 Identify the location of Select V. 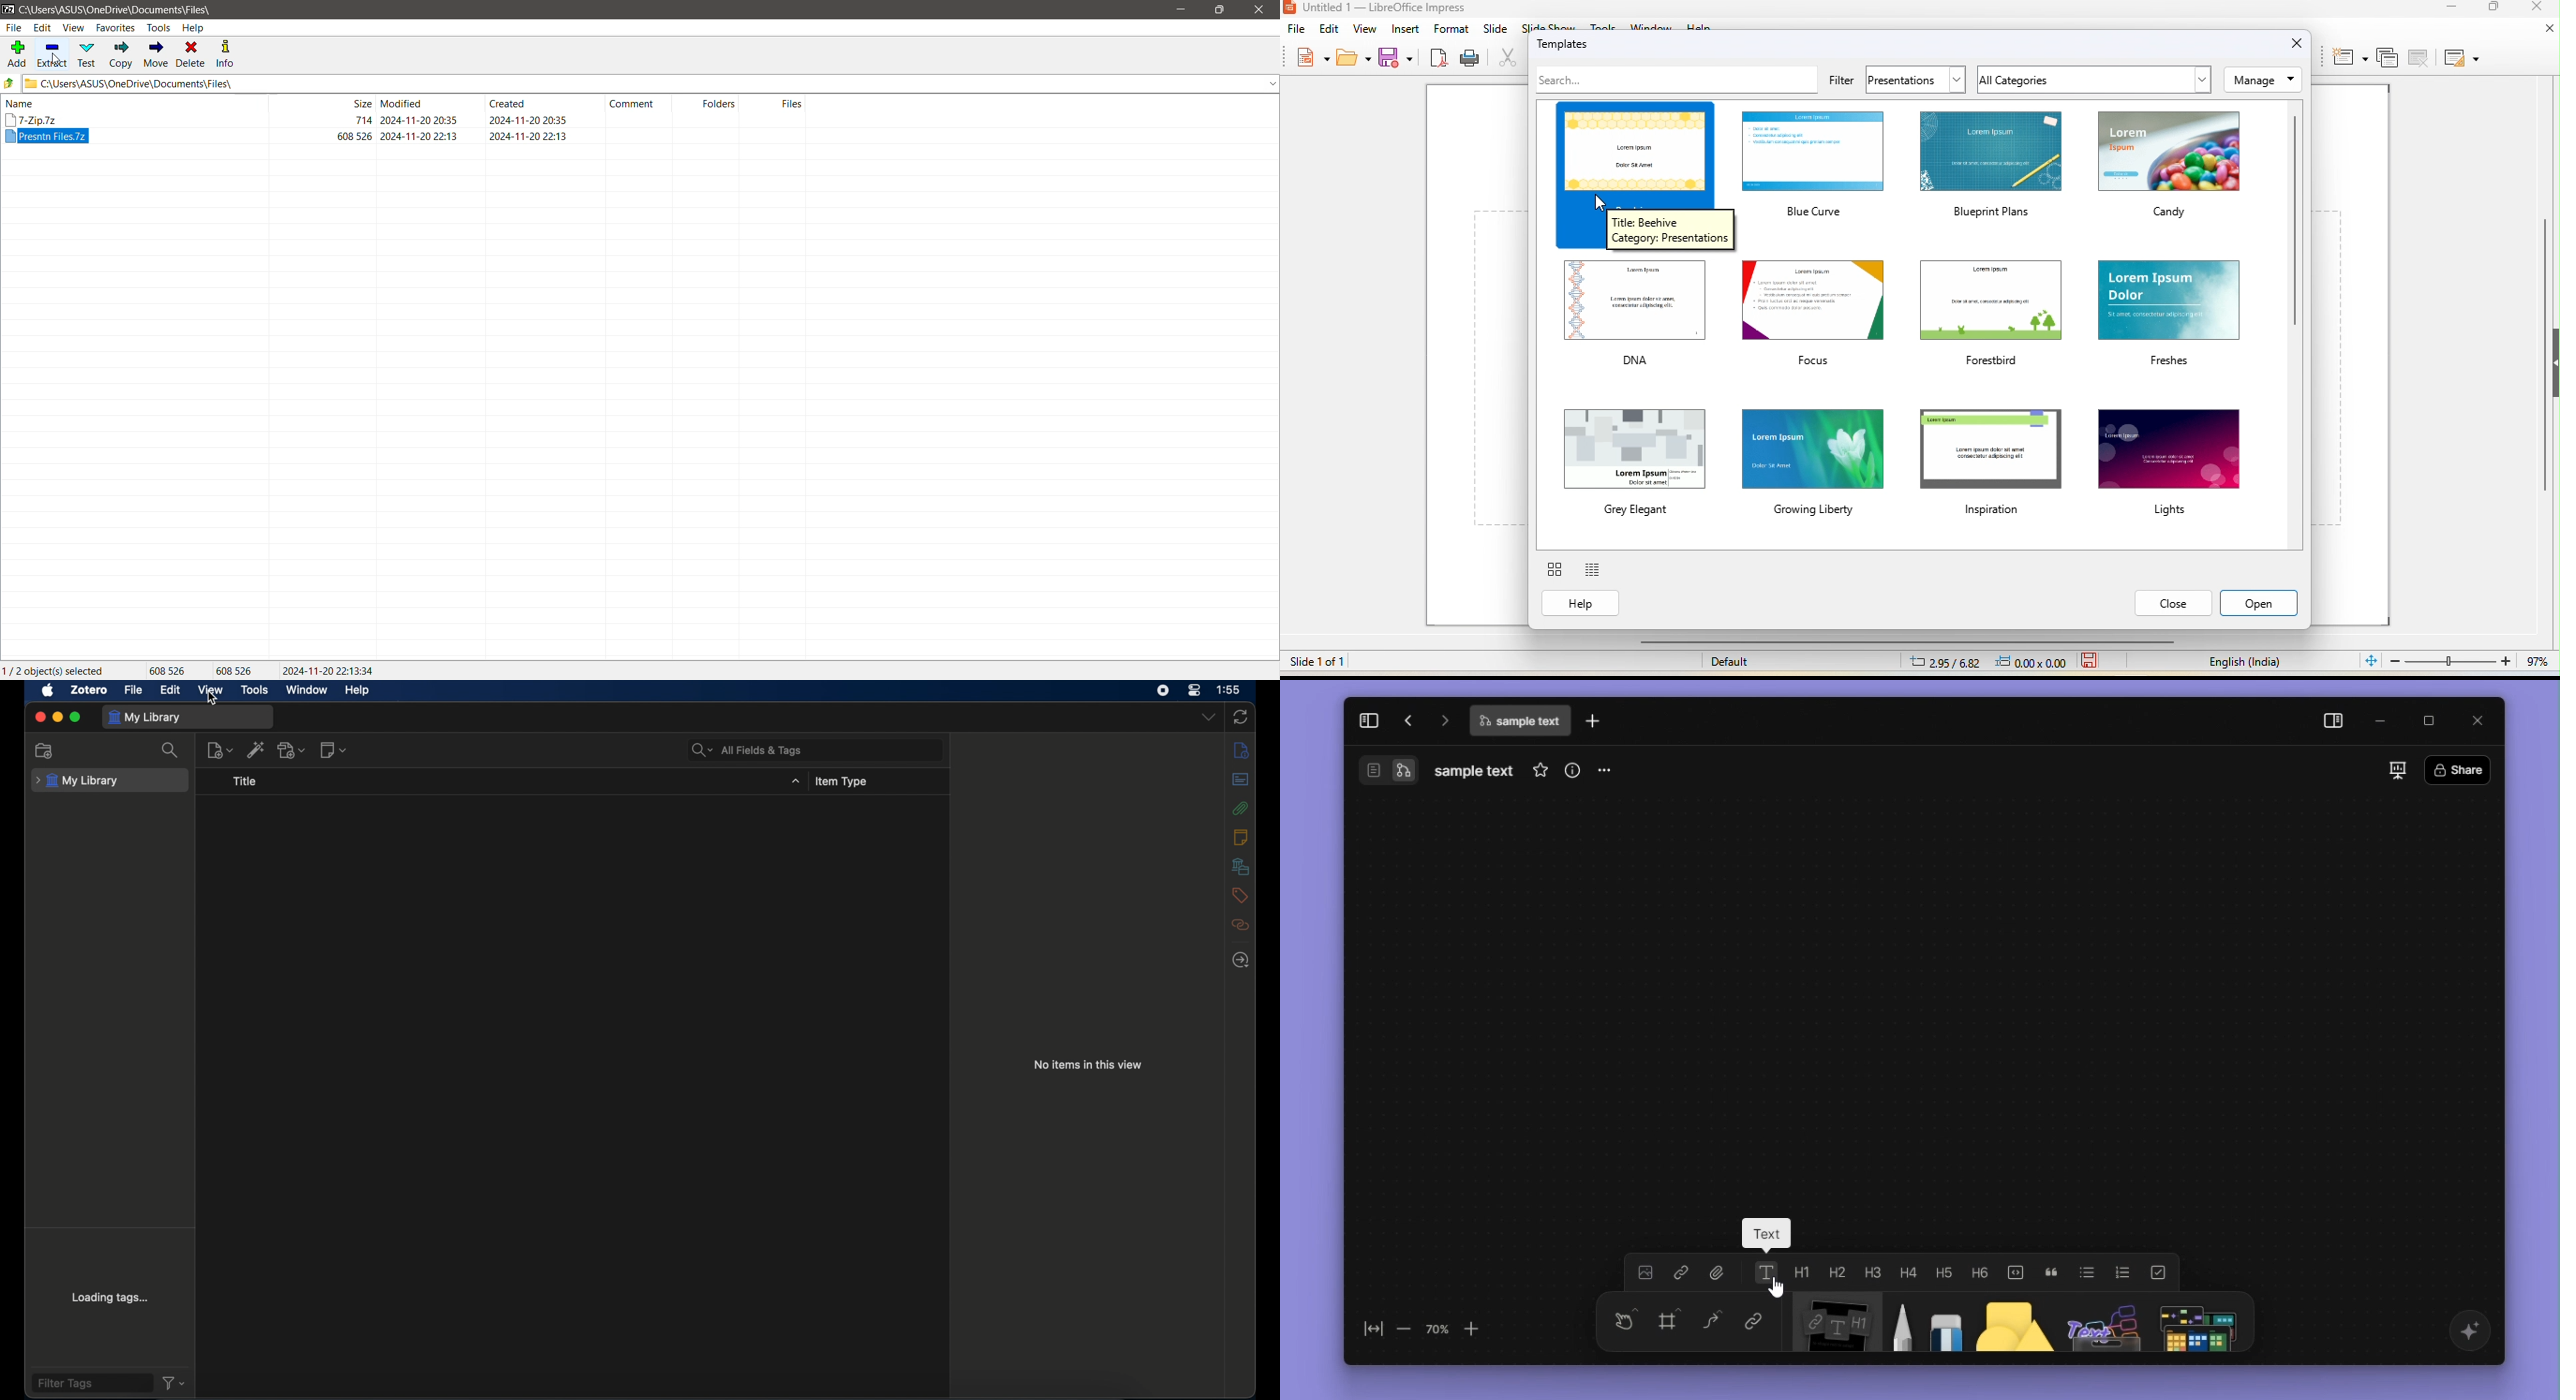
(1621, 1318).